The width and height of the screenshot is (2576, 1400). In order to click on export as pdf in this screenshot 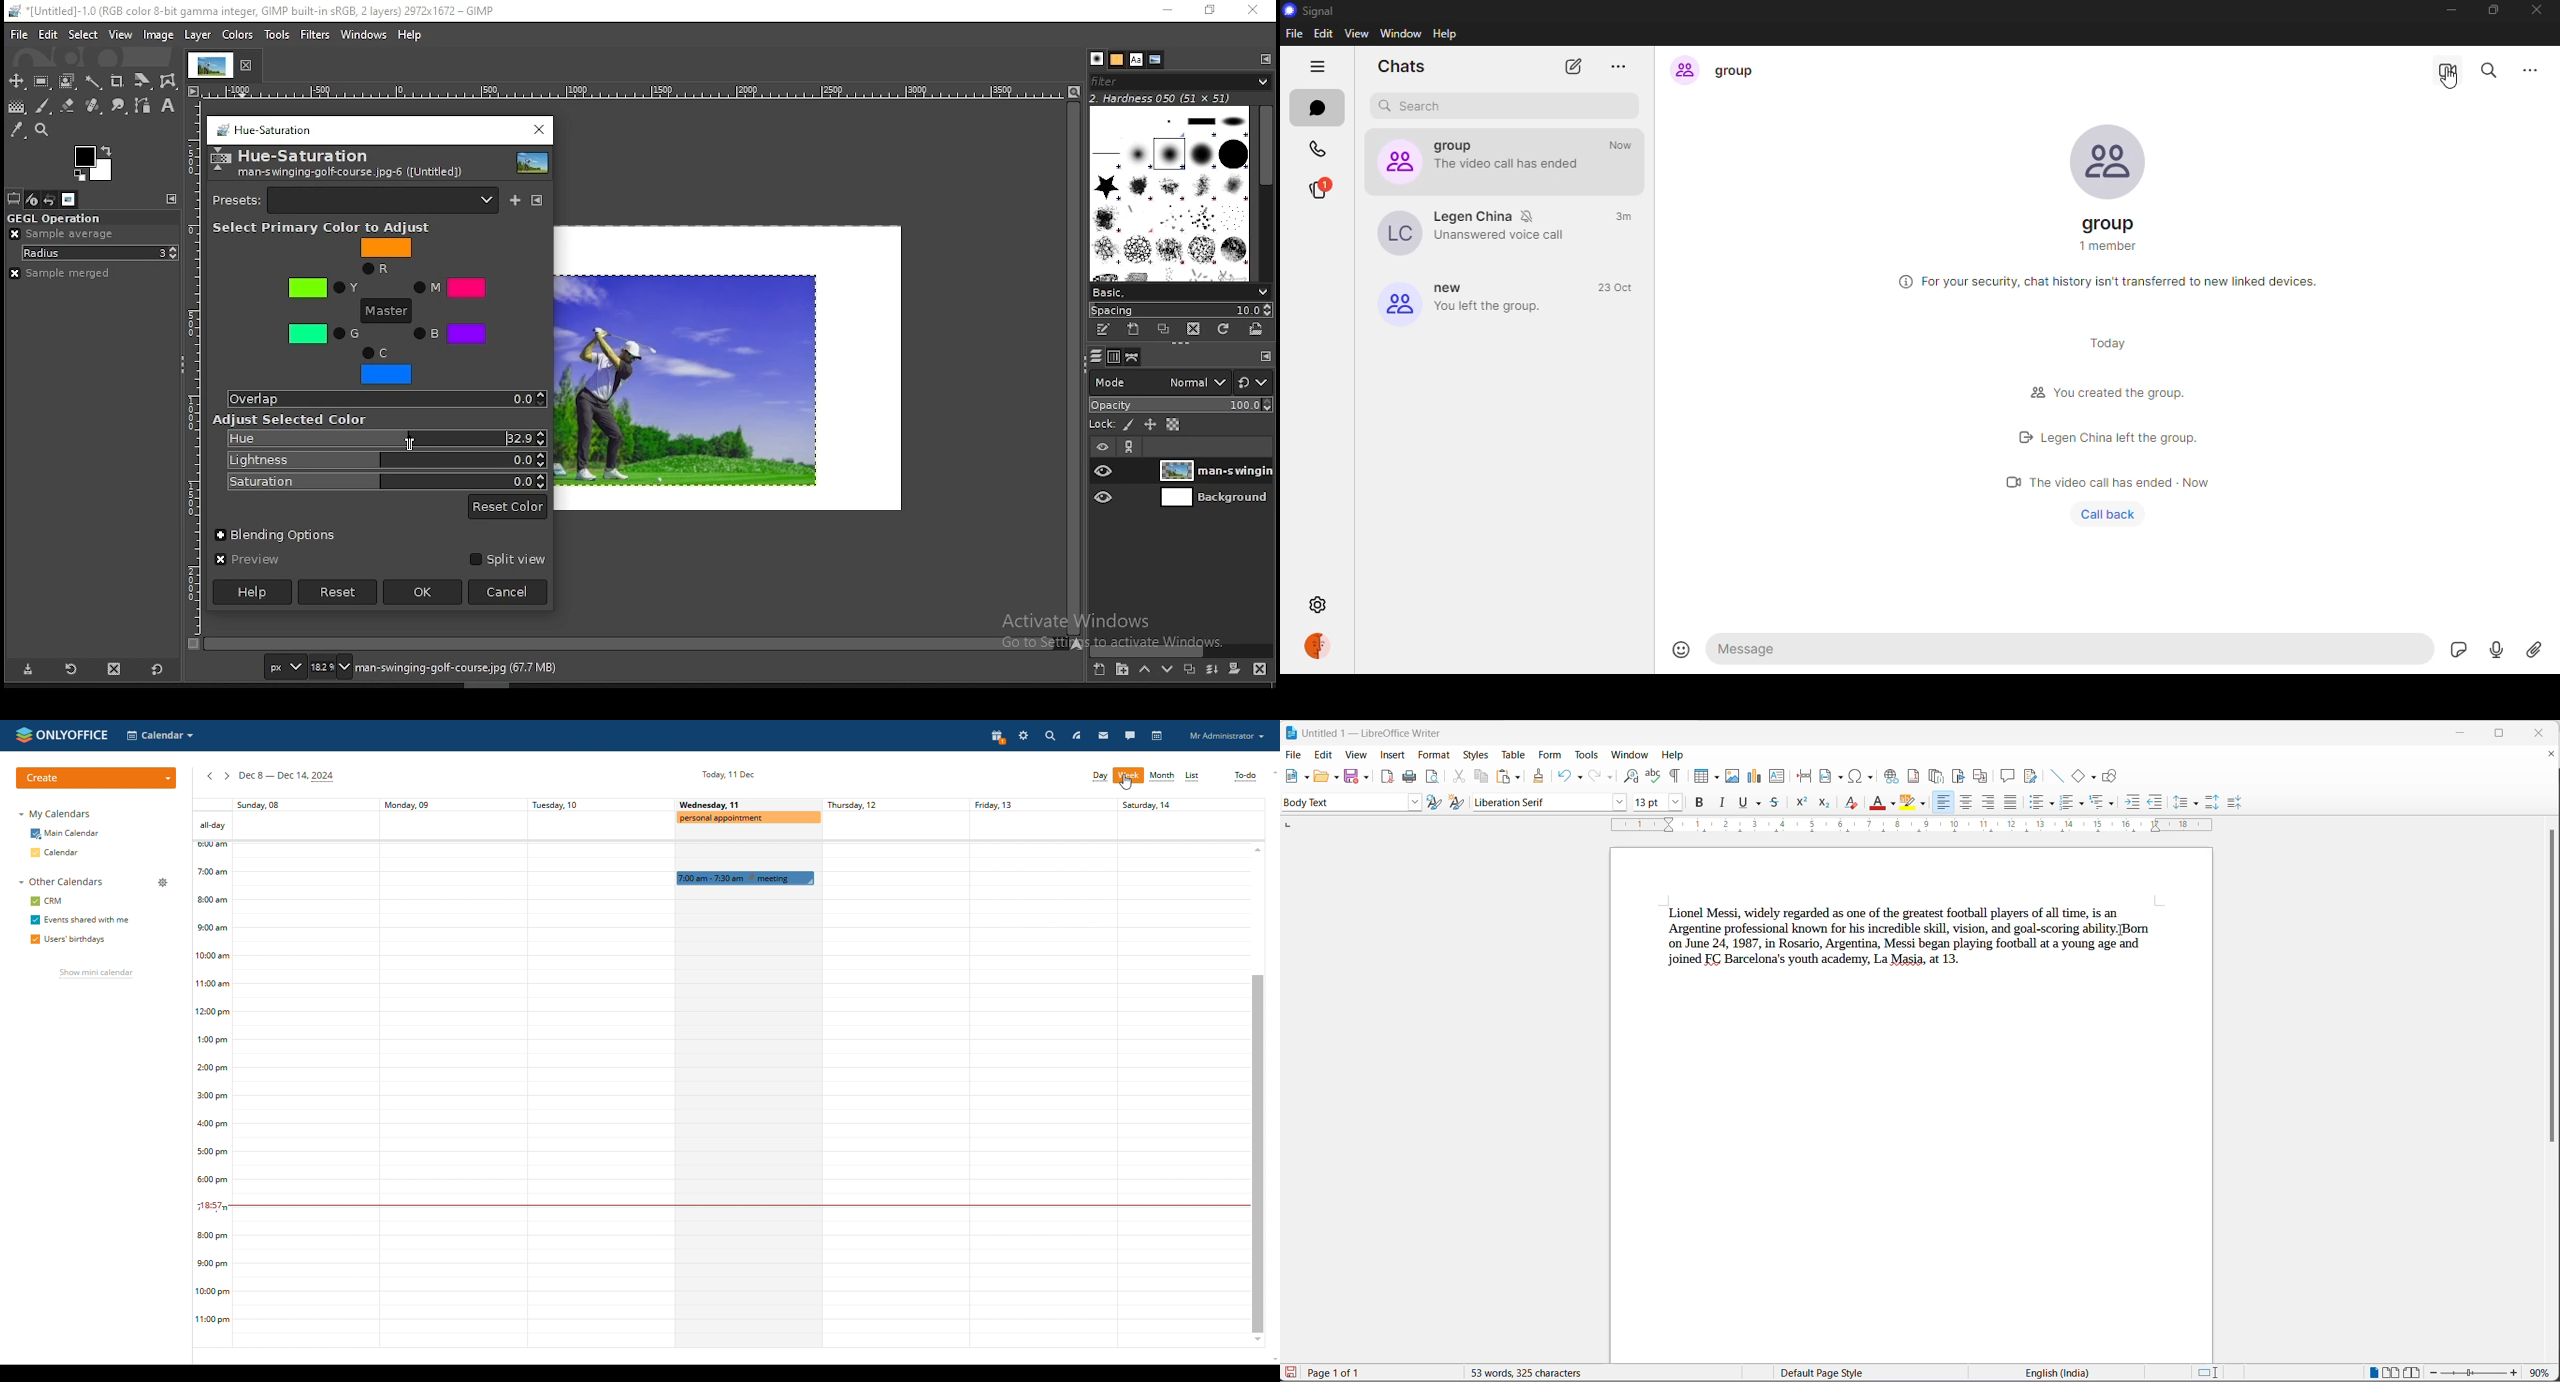, I will do `click(1385, 778)`.